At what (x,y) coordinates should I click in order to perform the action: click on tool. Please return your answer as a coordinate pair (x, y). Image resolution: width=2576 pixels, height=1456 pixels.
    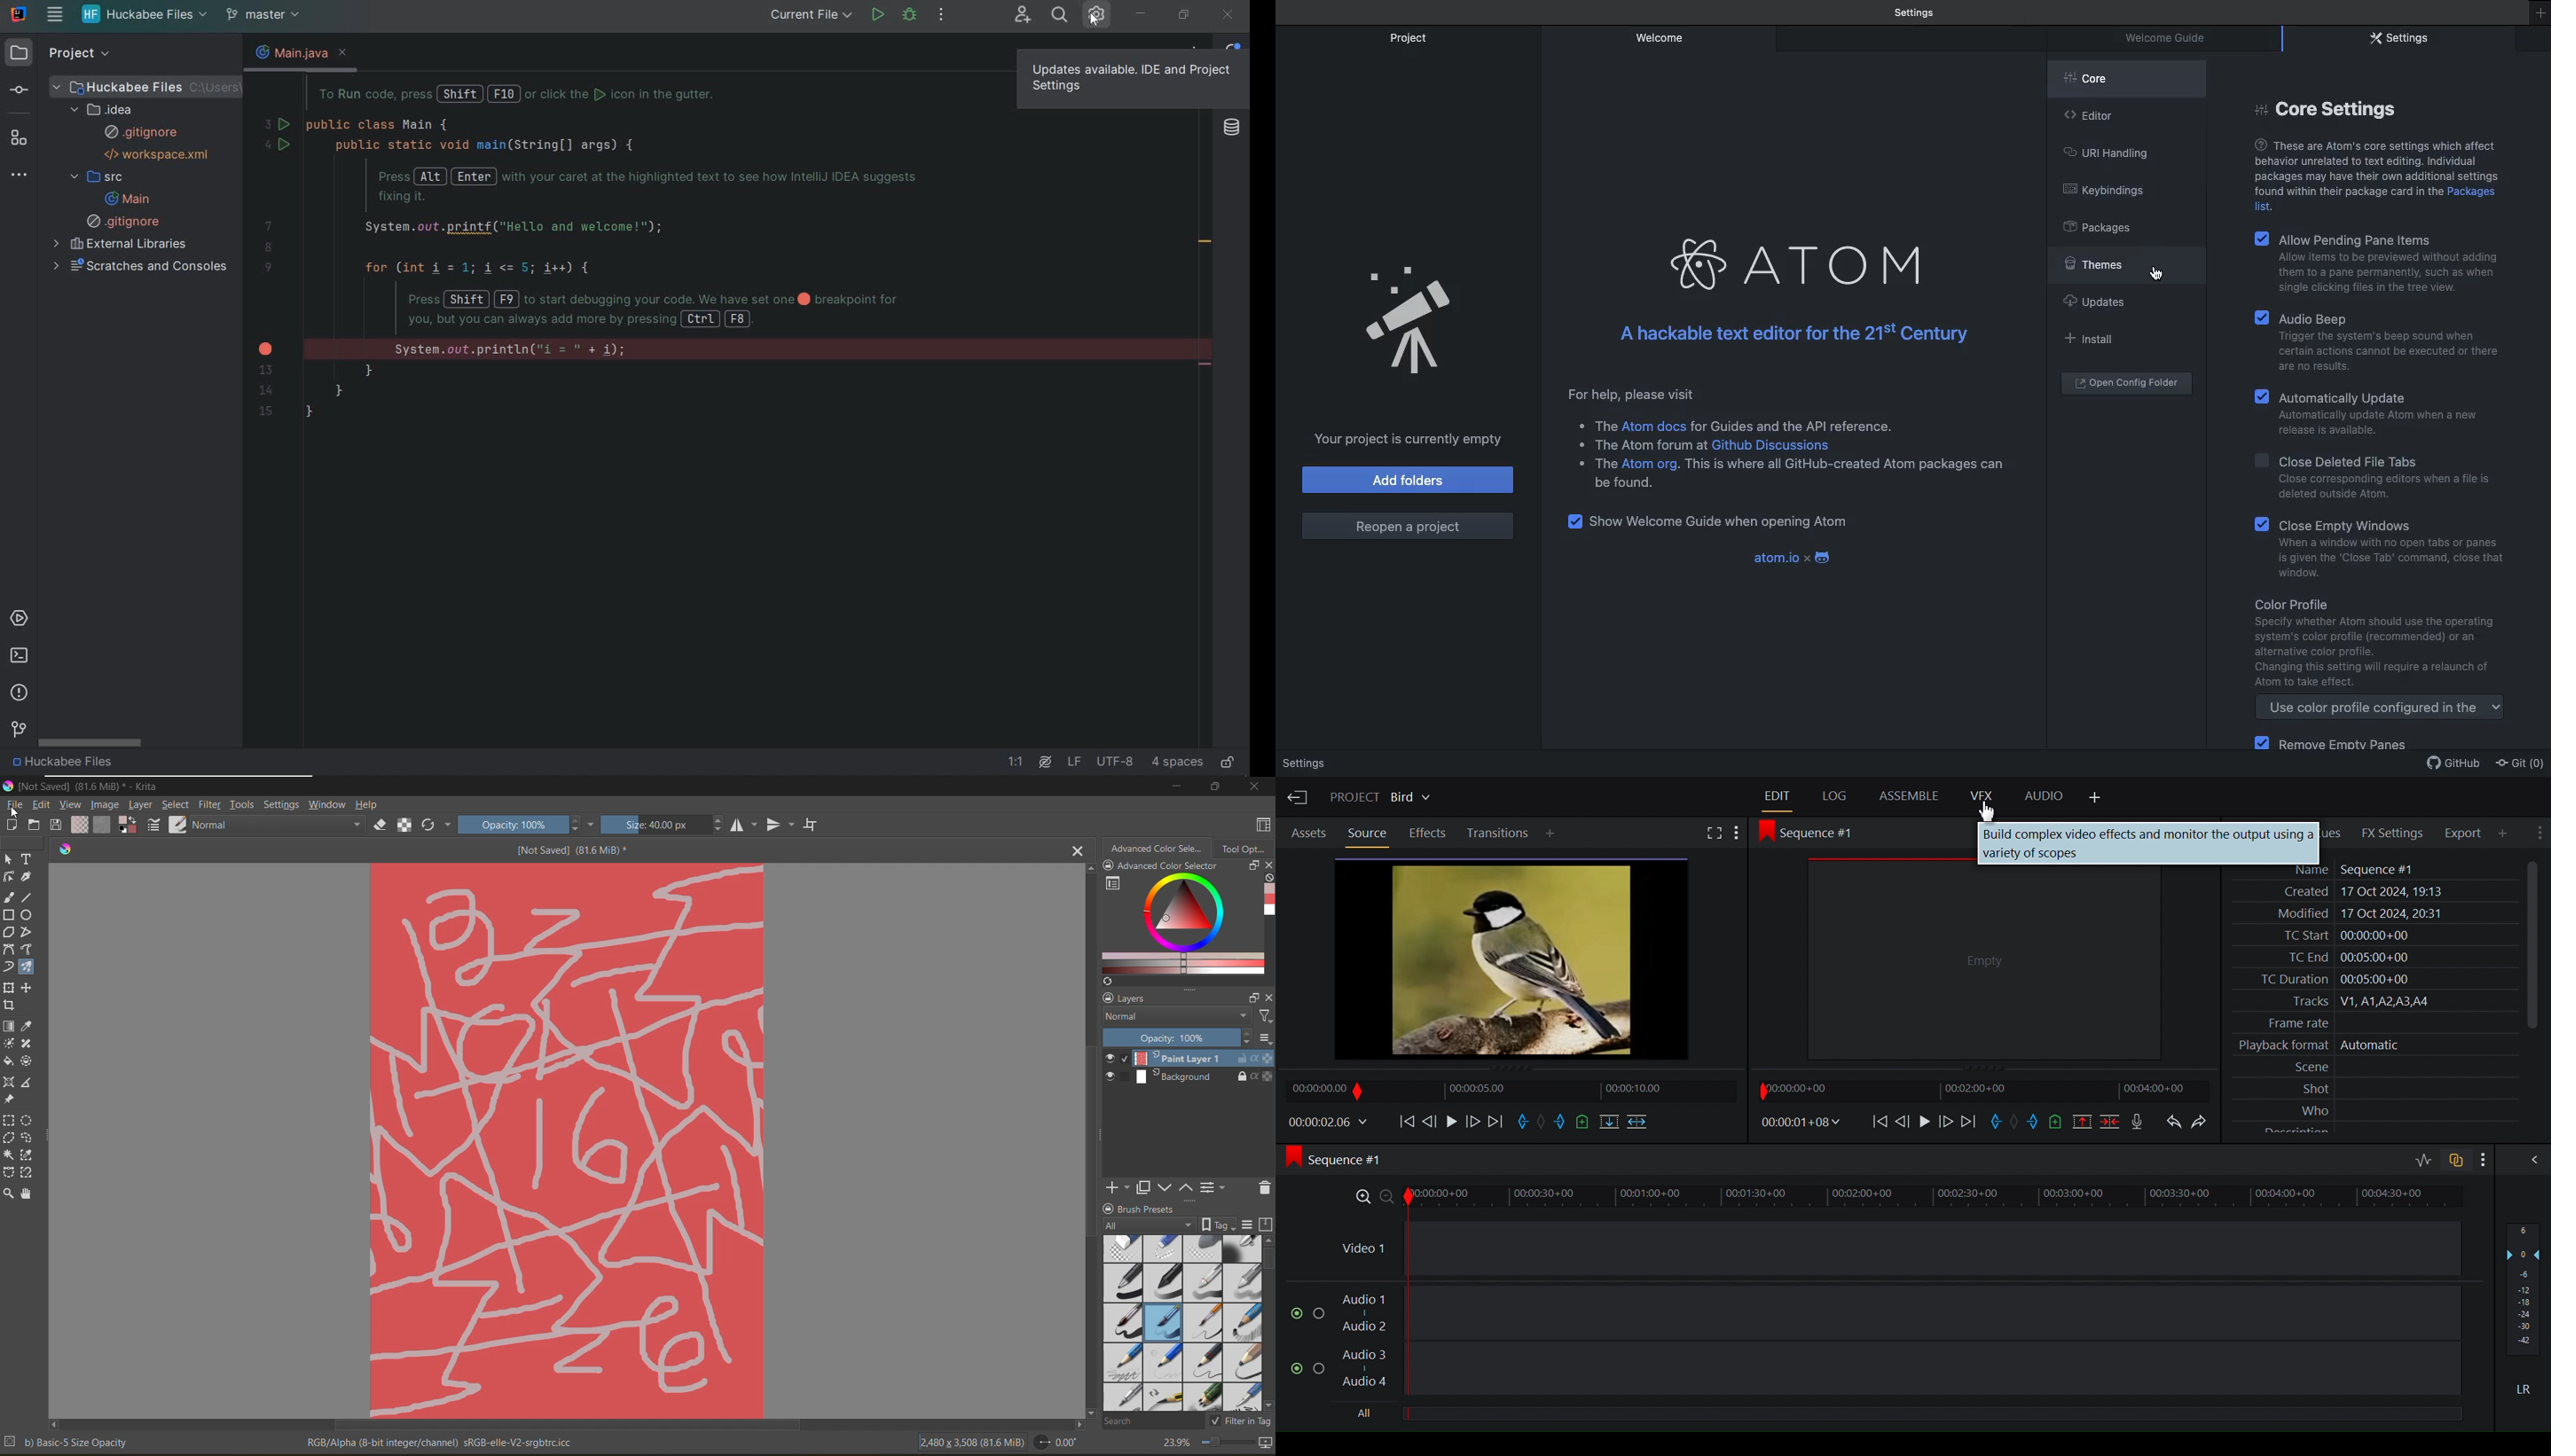
    Looking at the image, I should click on (9, 1006).